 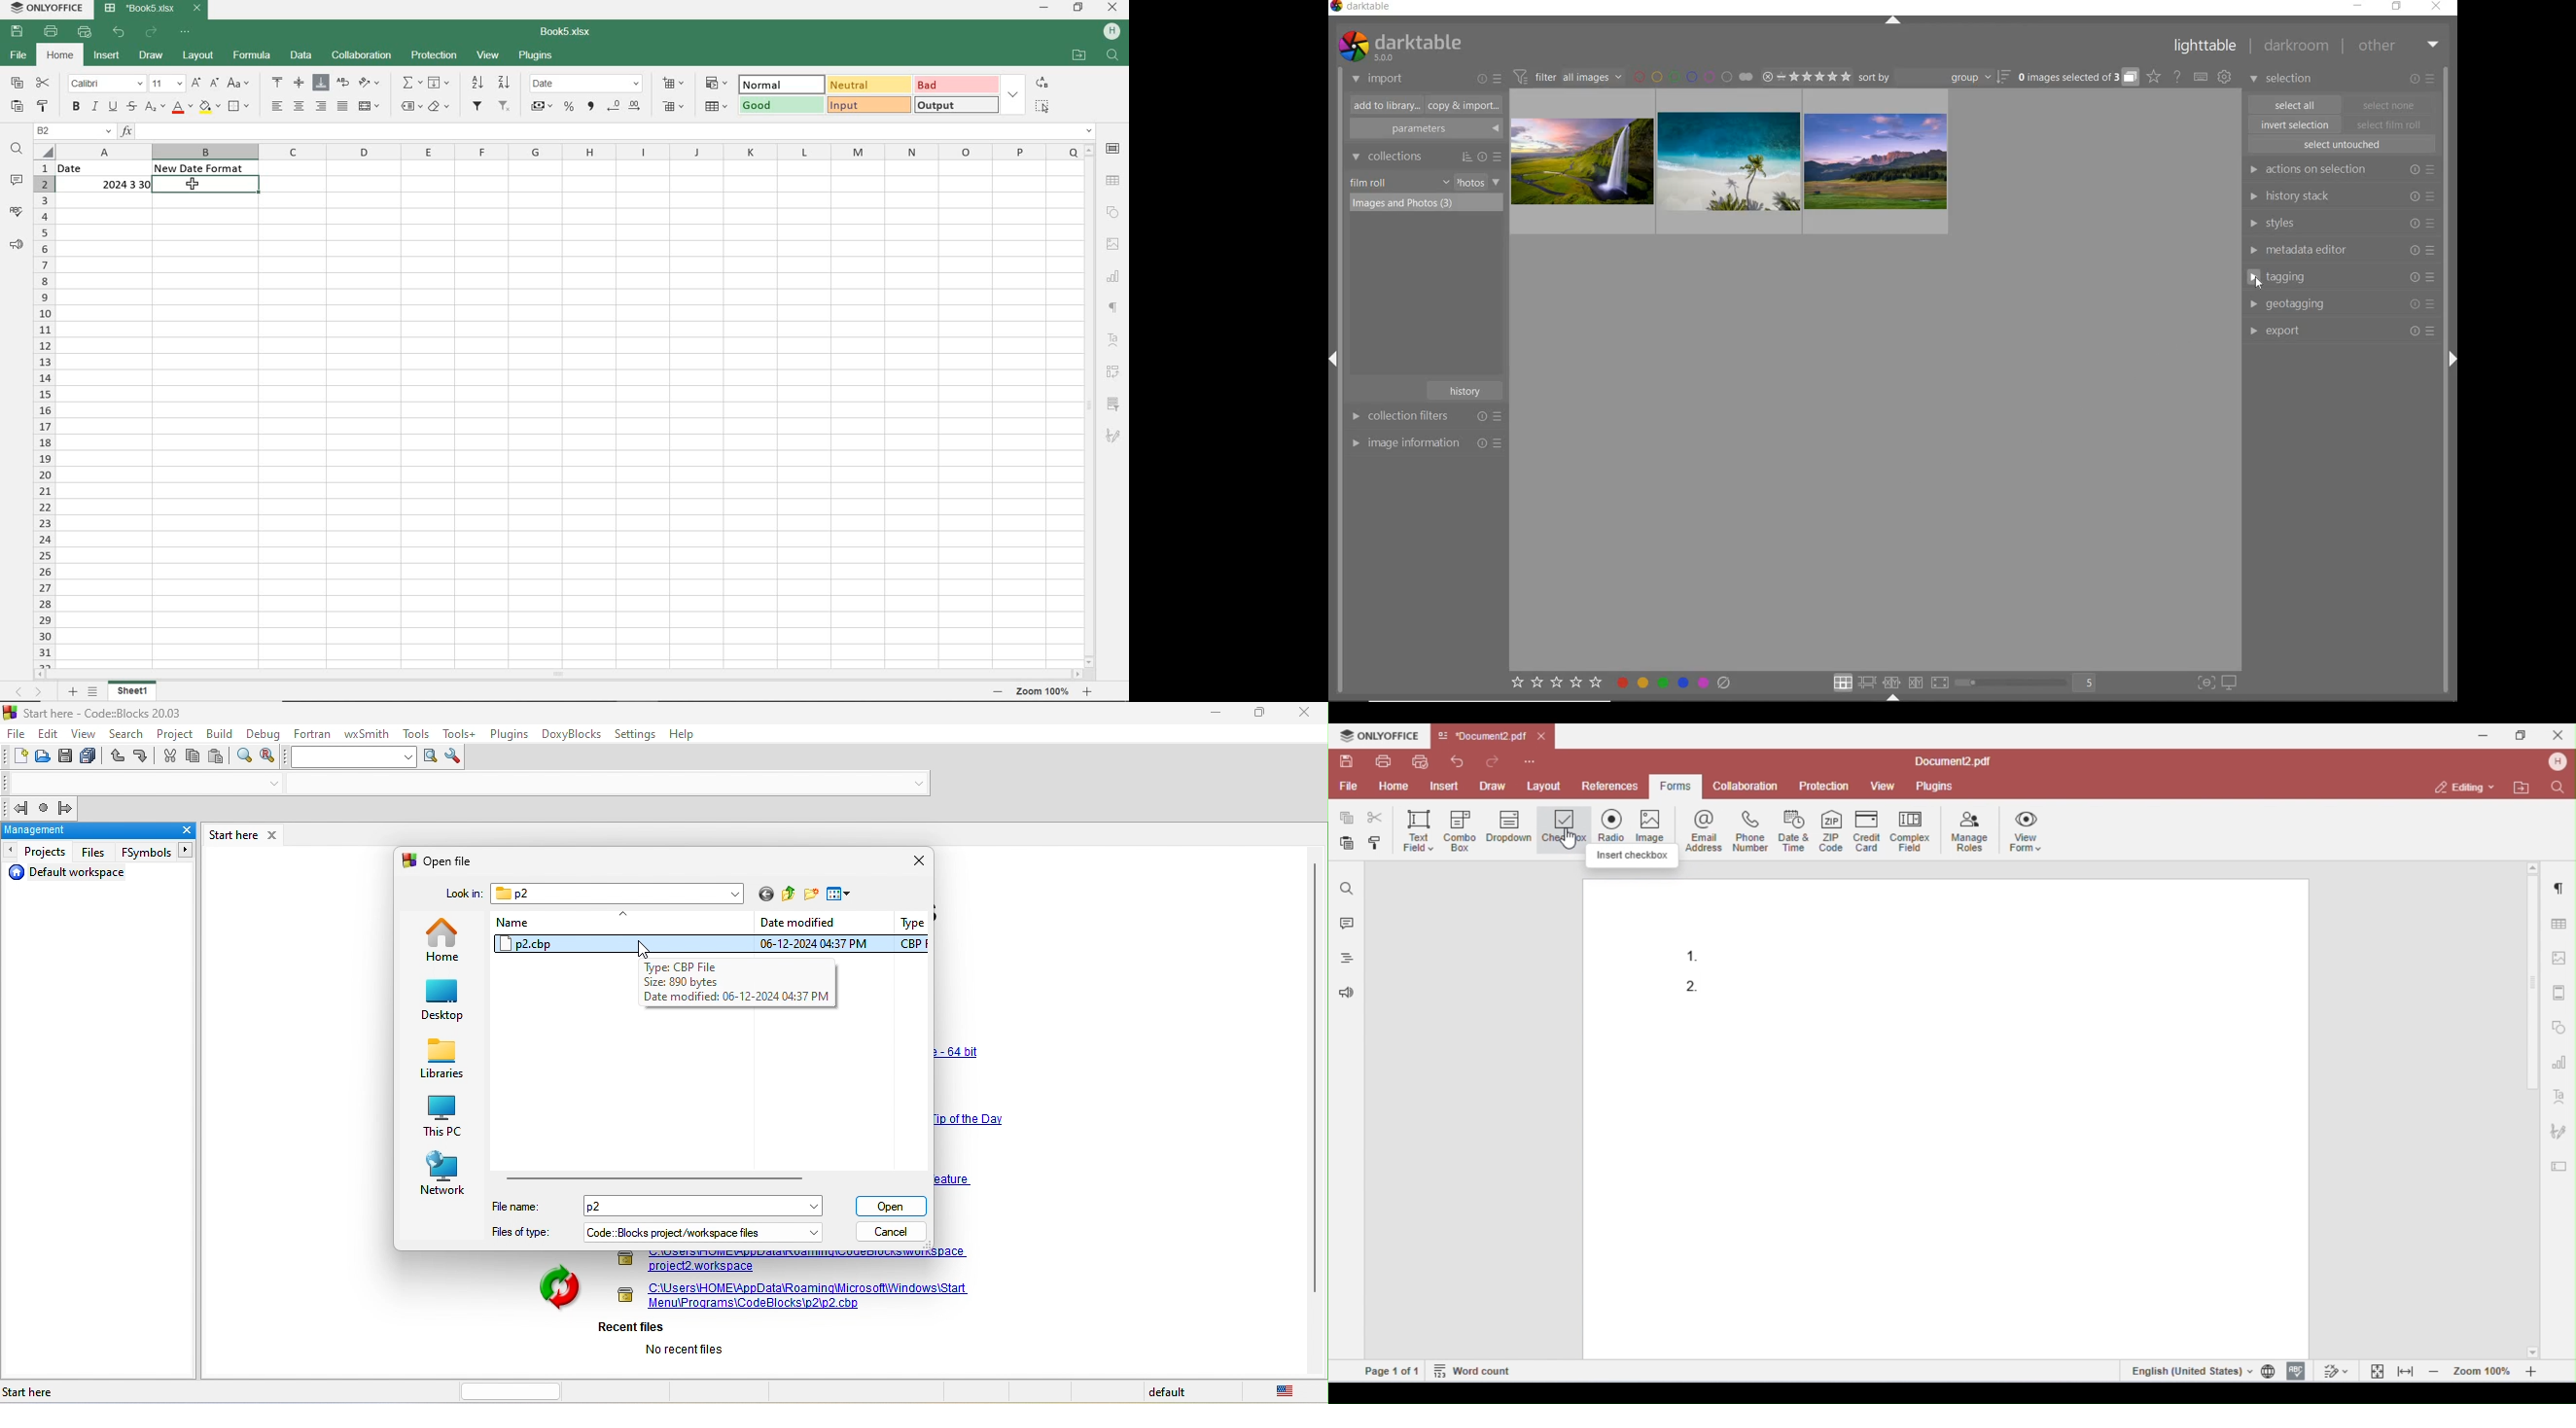 I want to click on SCROLLBAR, so click(x=1092, y=403).